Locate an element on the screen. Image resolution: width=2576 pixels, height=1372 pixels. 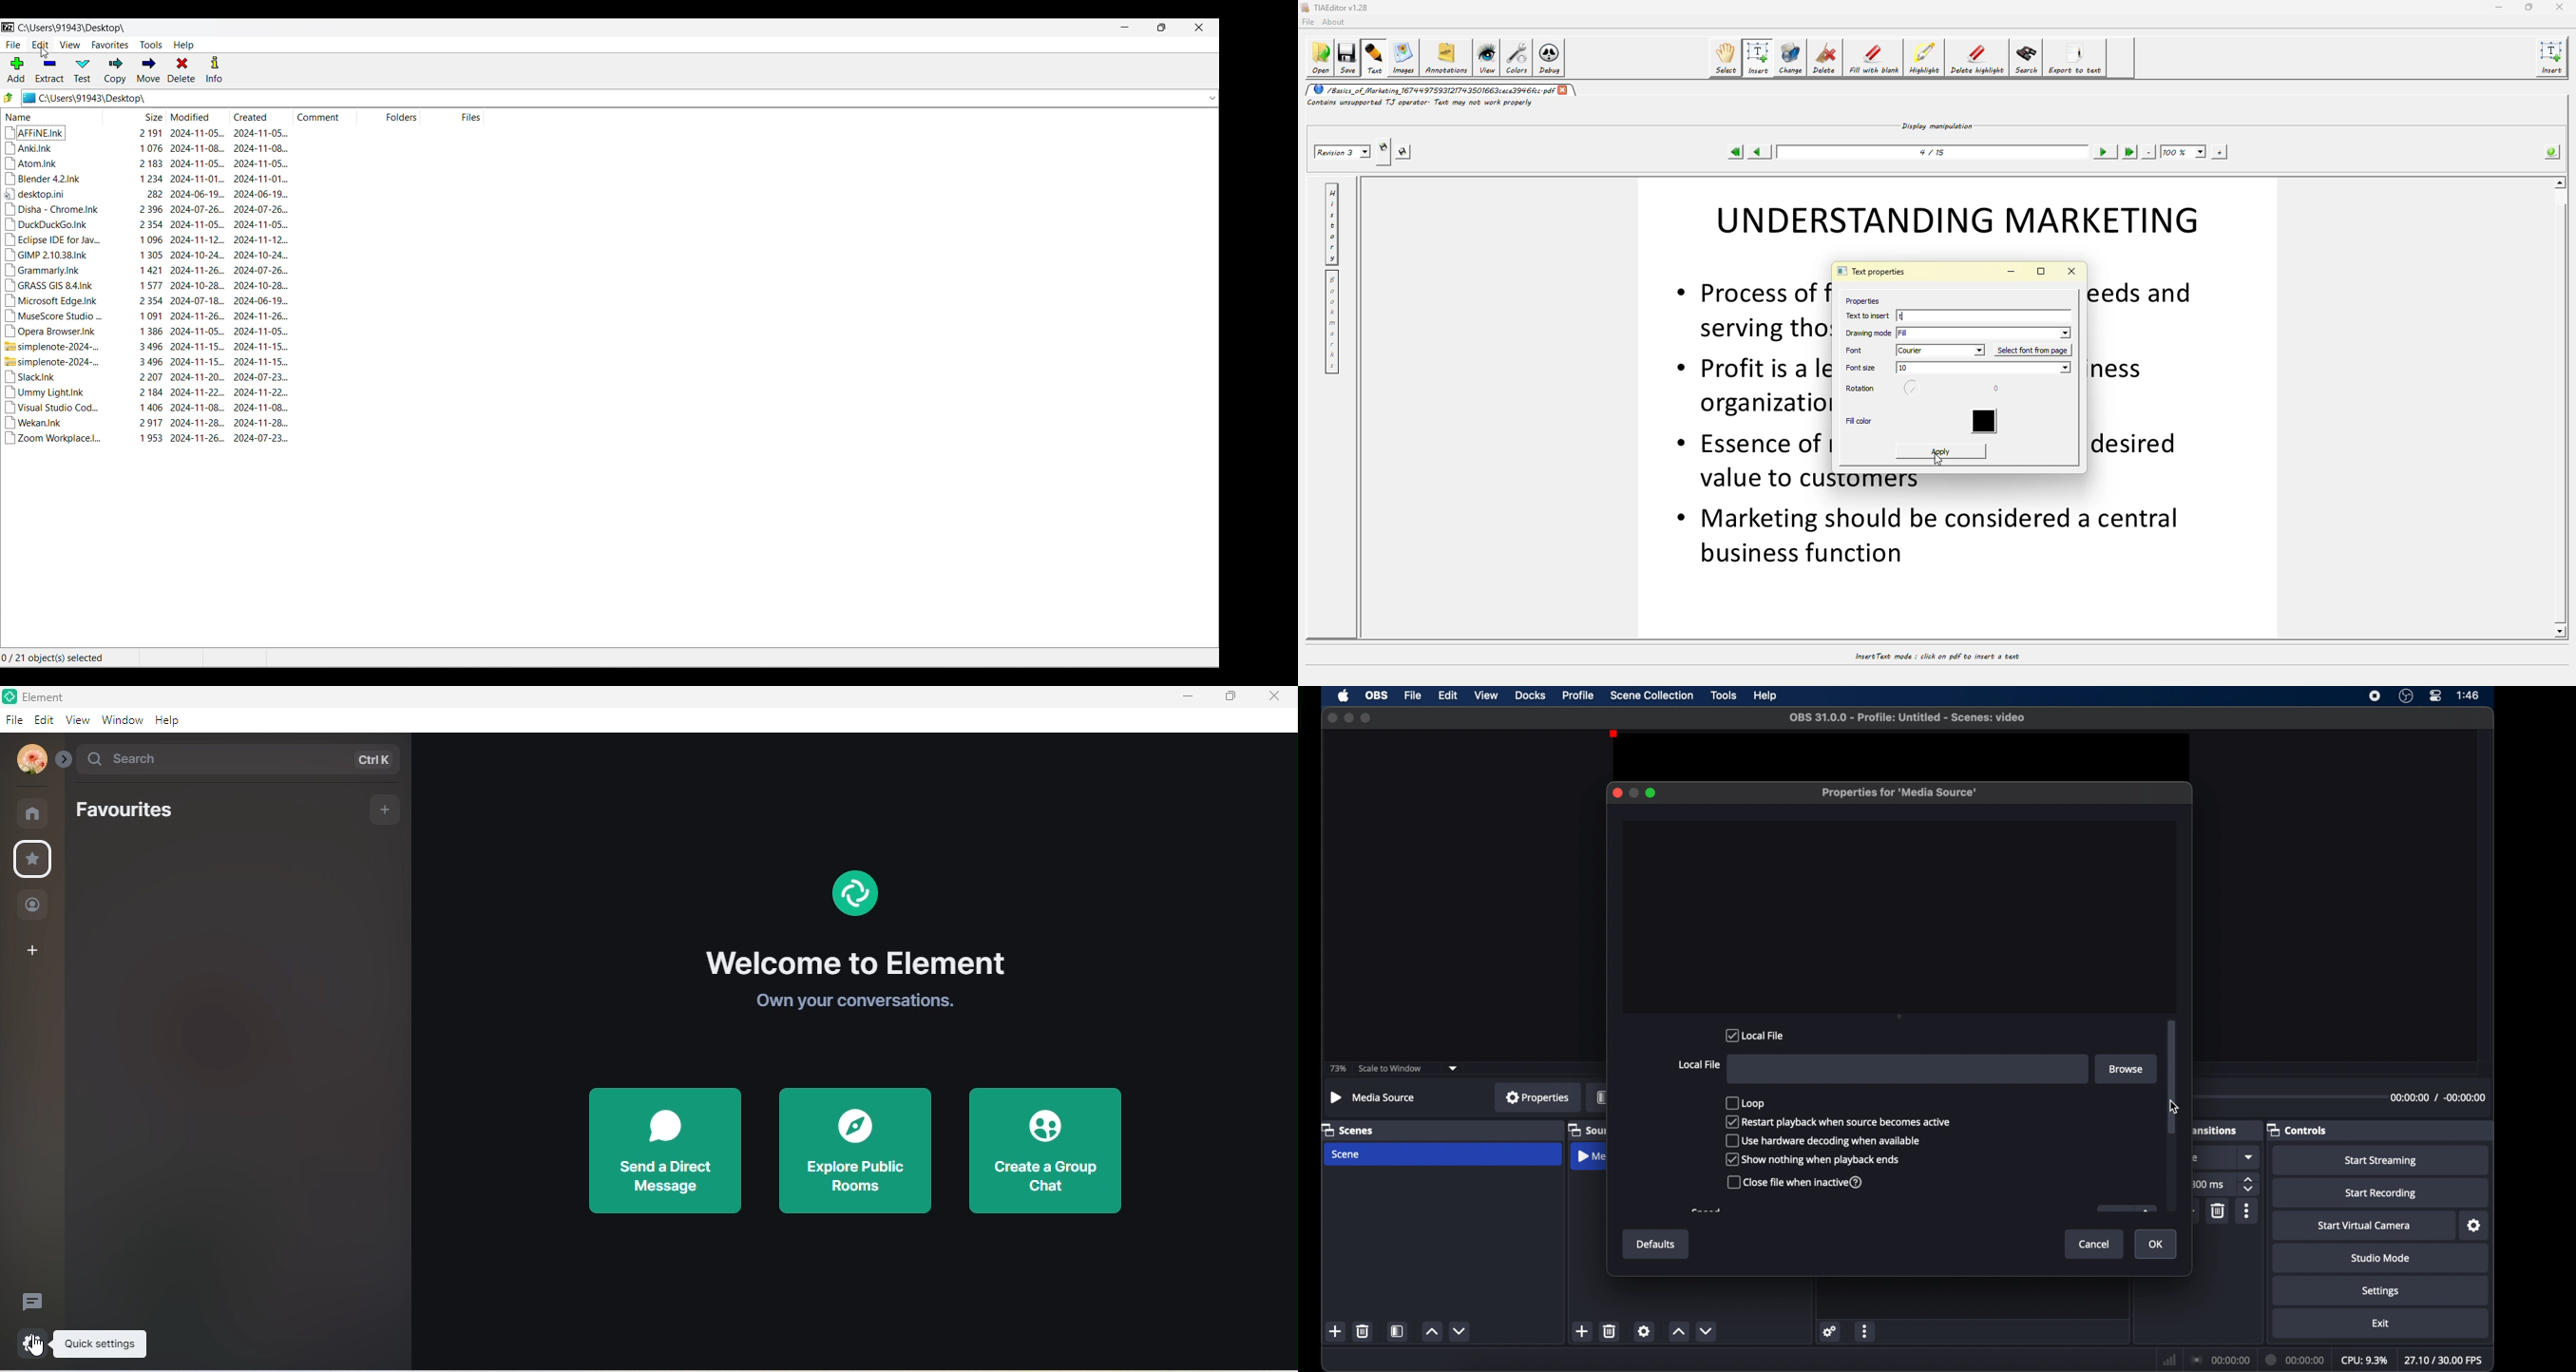
view is located at coordinates (79, 719).